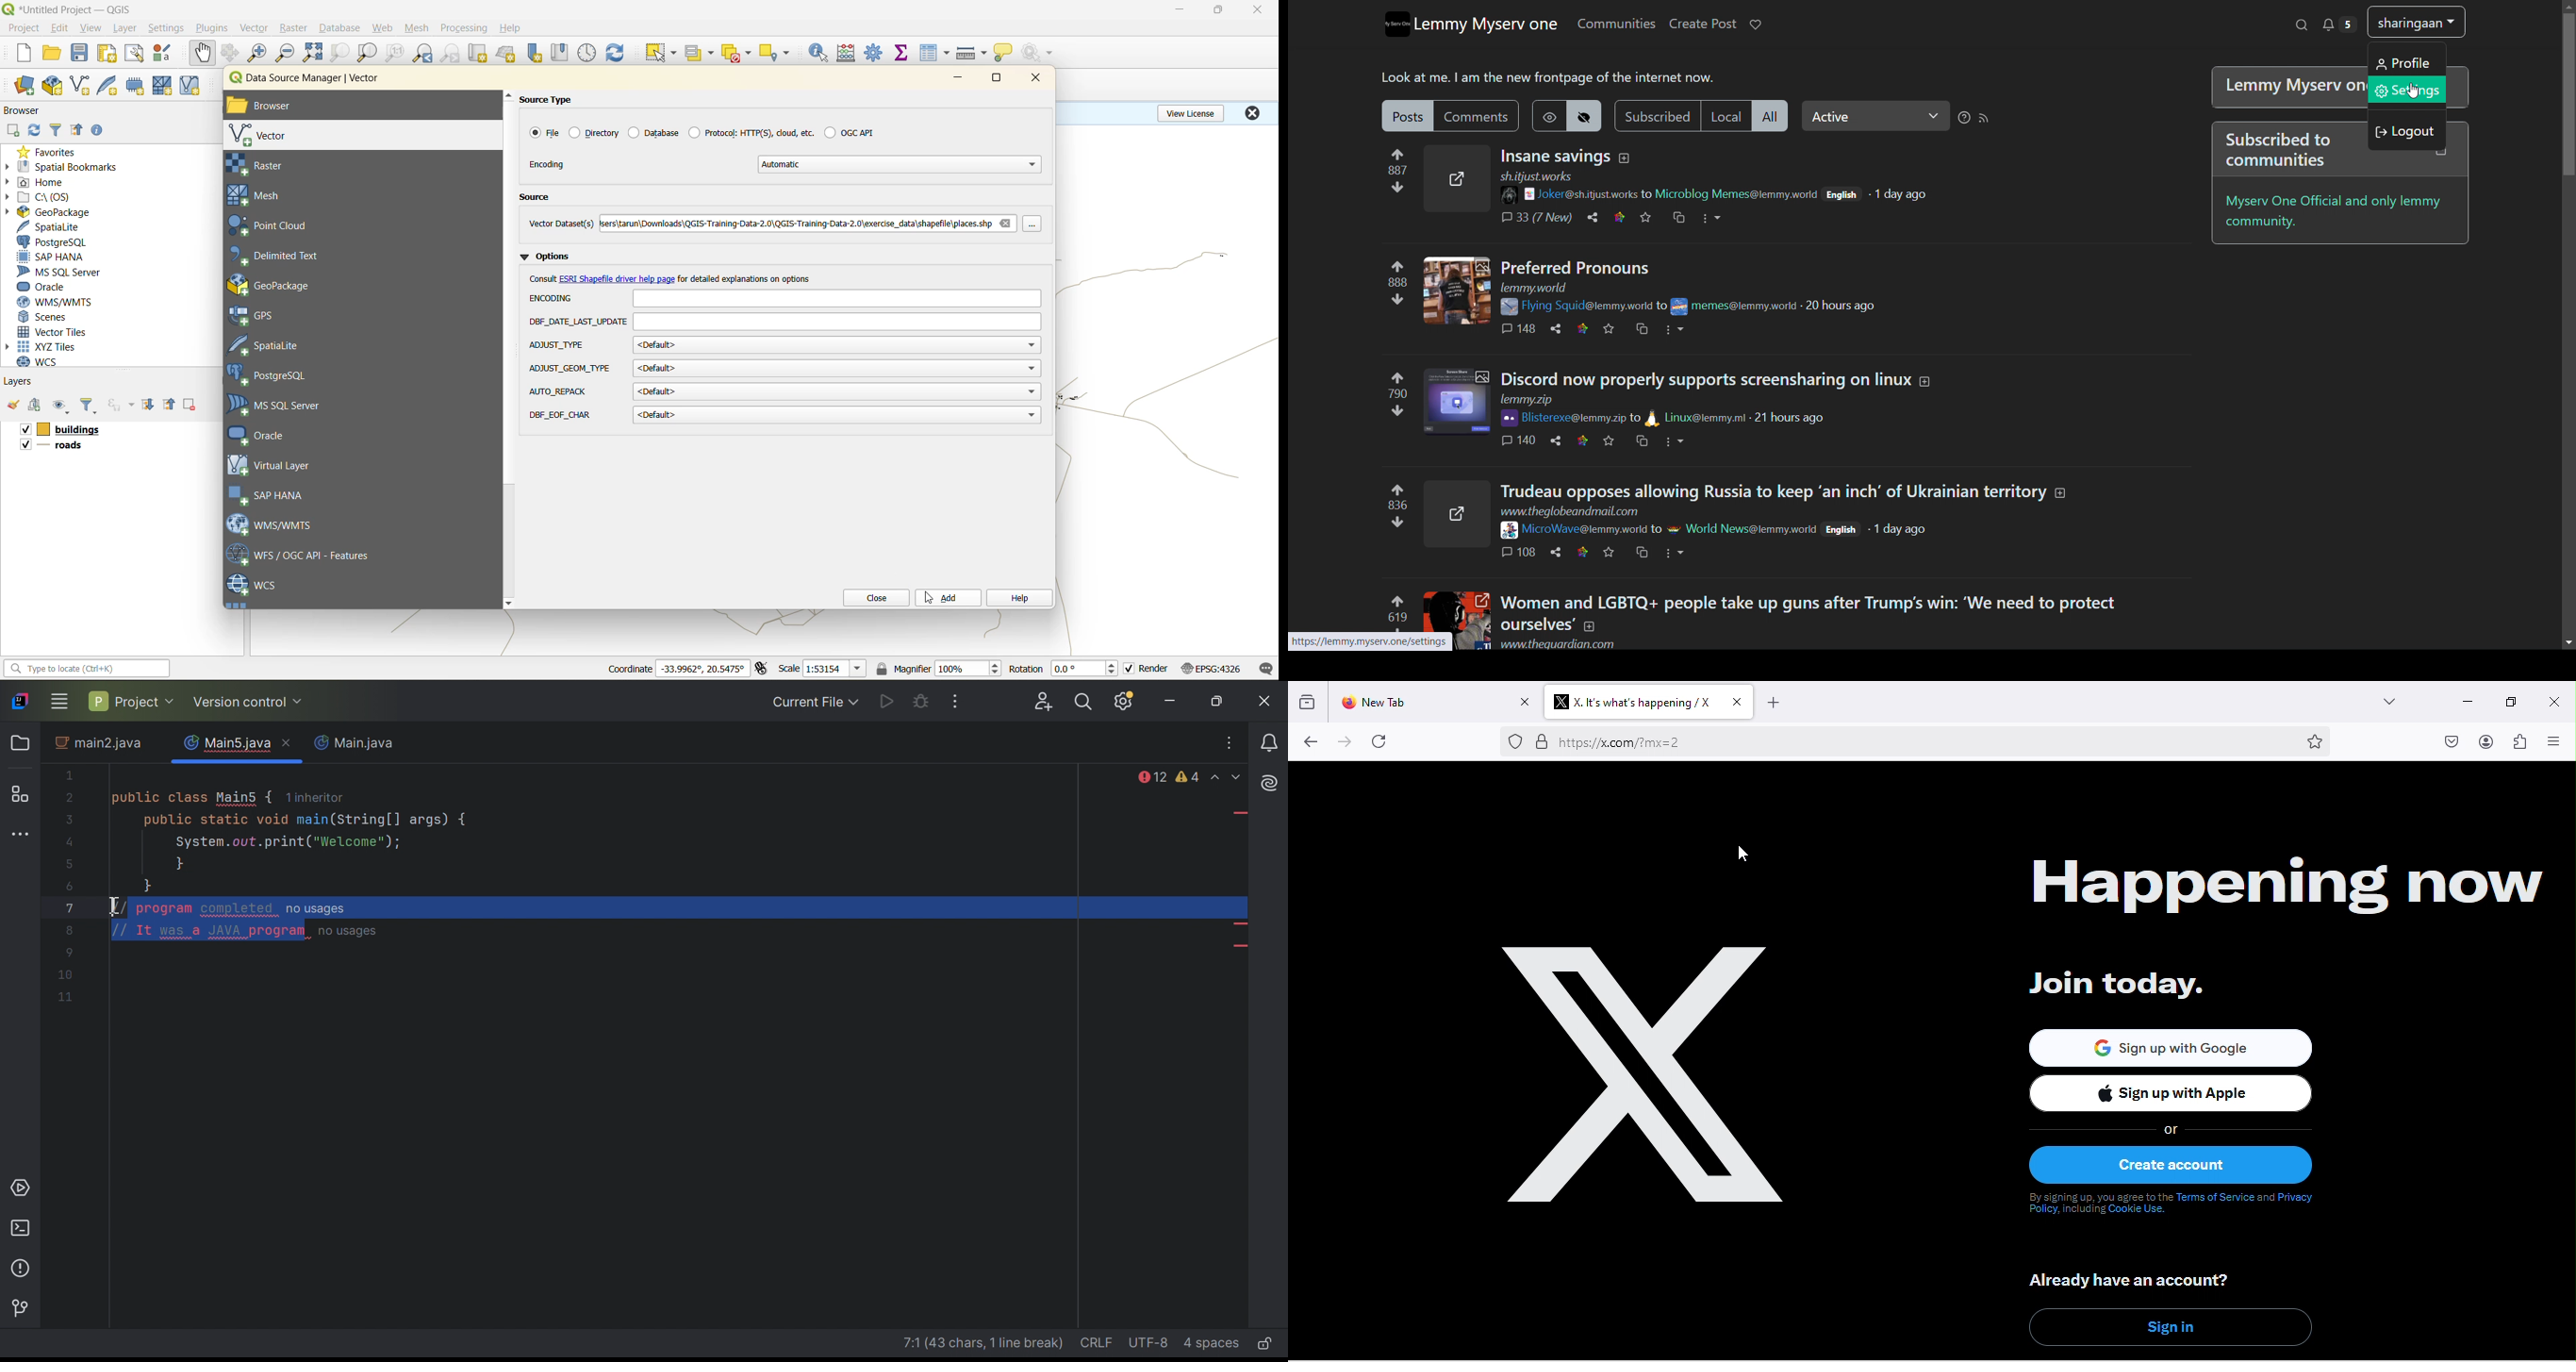 The width and height of the screenshot is (2576, 1372). Describe the element at coordinates (22, 53) in the screenshot. I see `new` at that location.